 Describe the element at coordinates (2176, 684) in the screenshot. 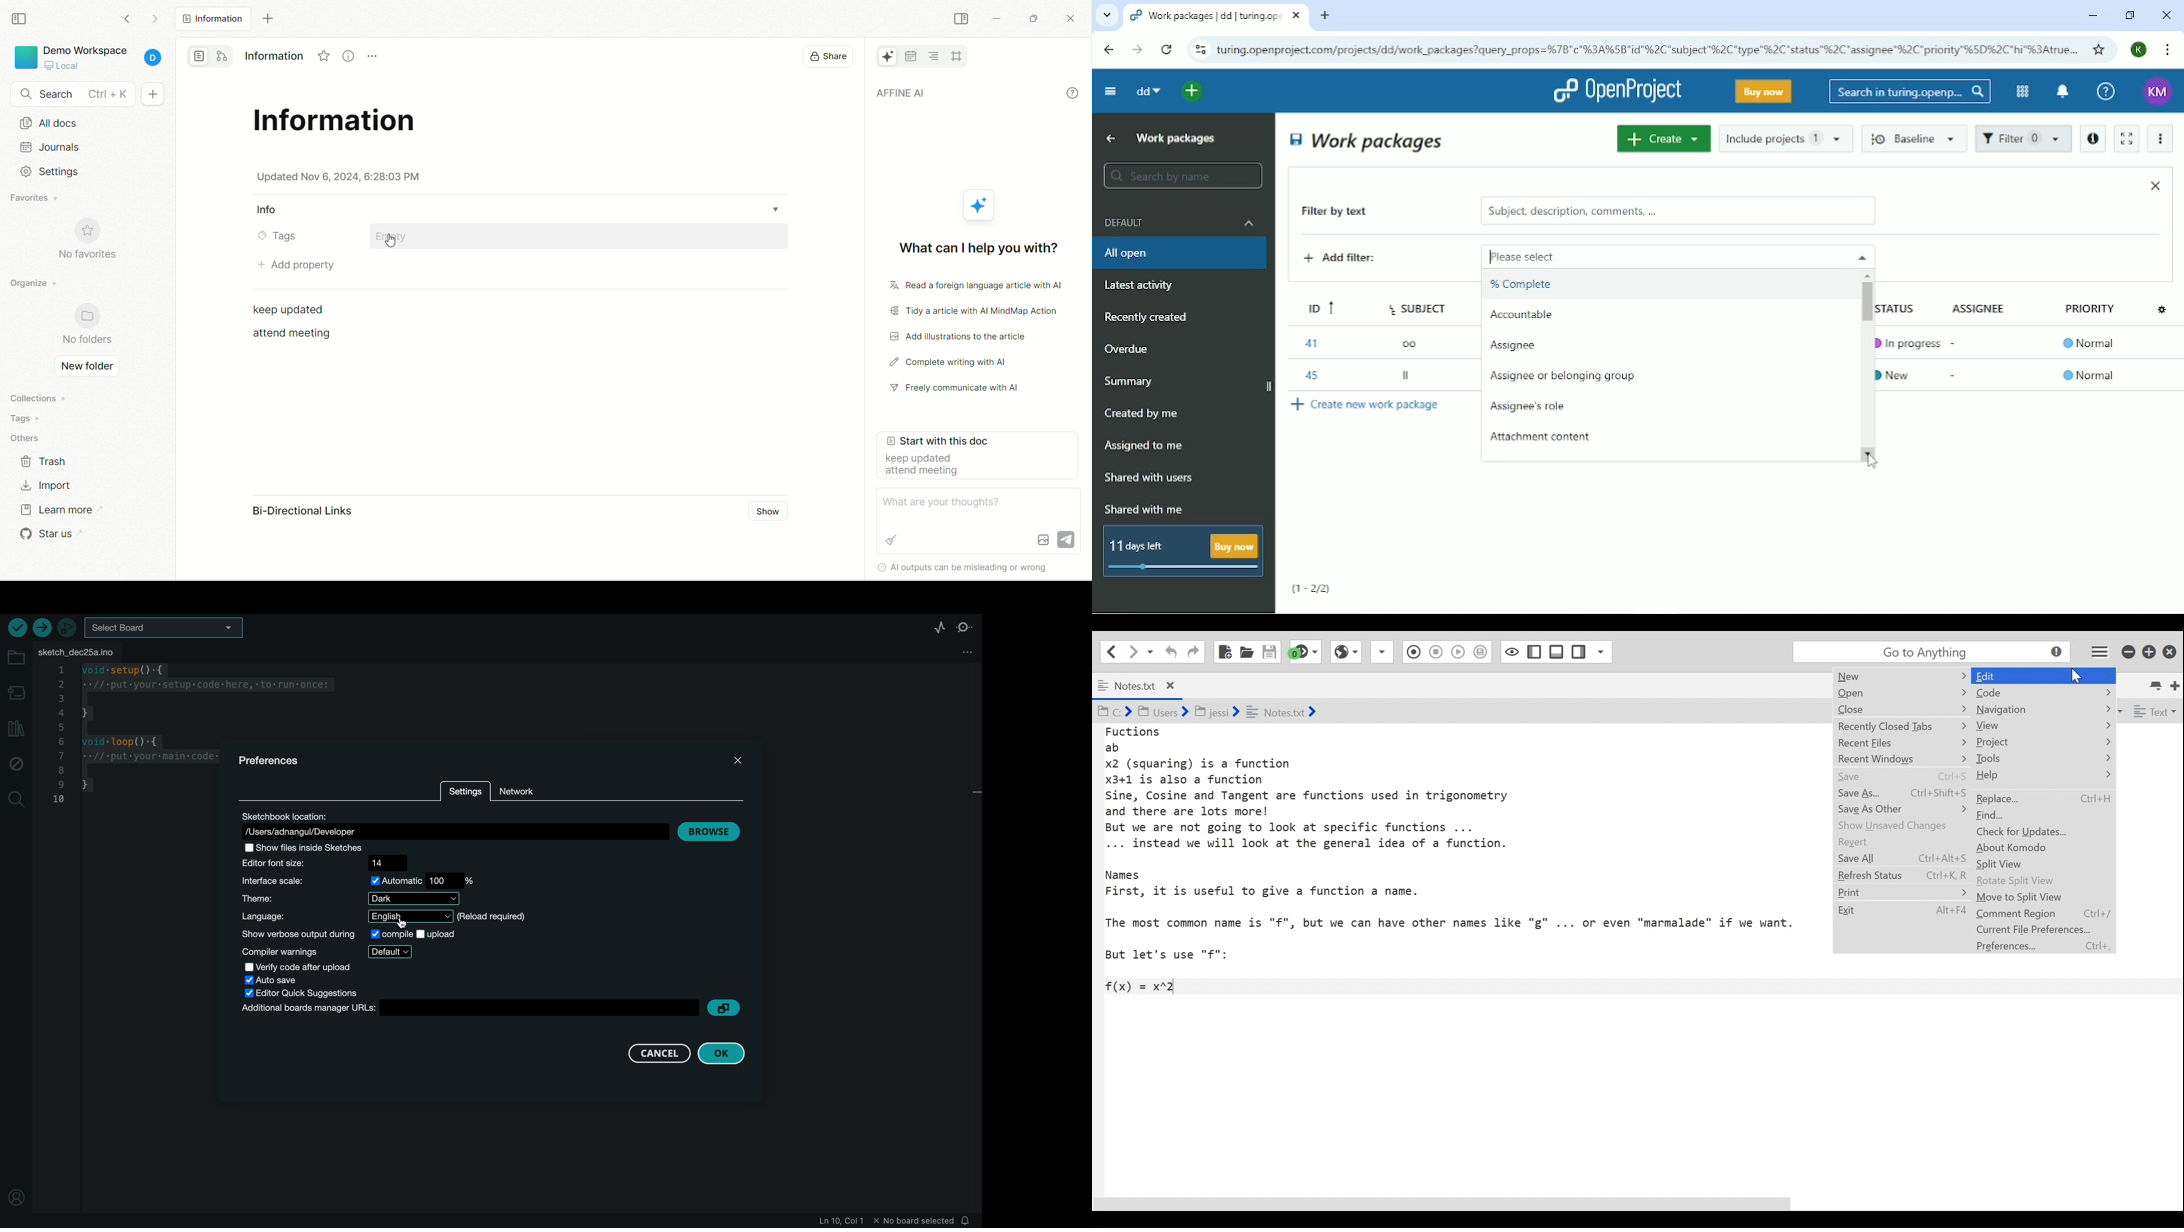

I see `New Tab` at that location.